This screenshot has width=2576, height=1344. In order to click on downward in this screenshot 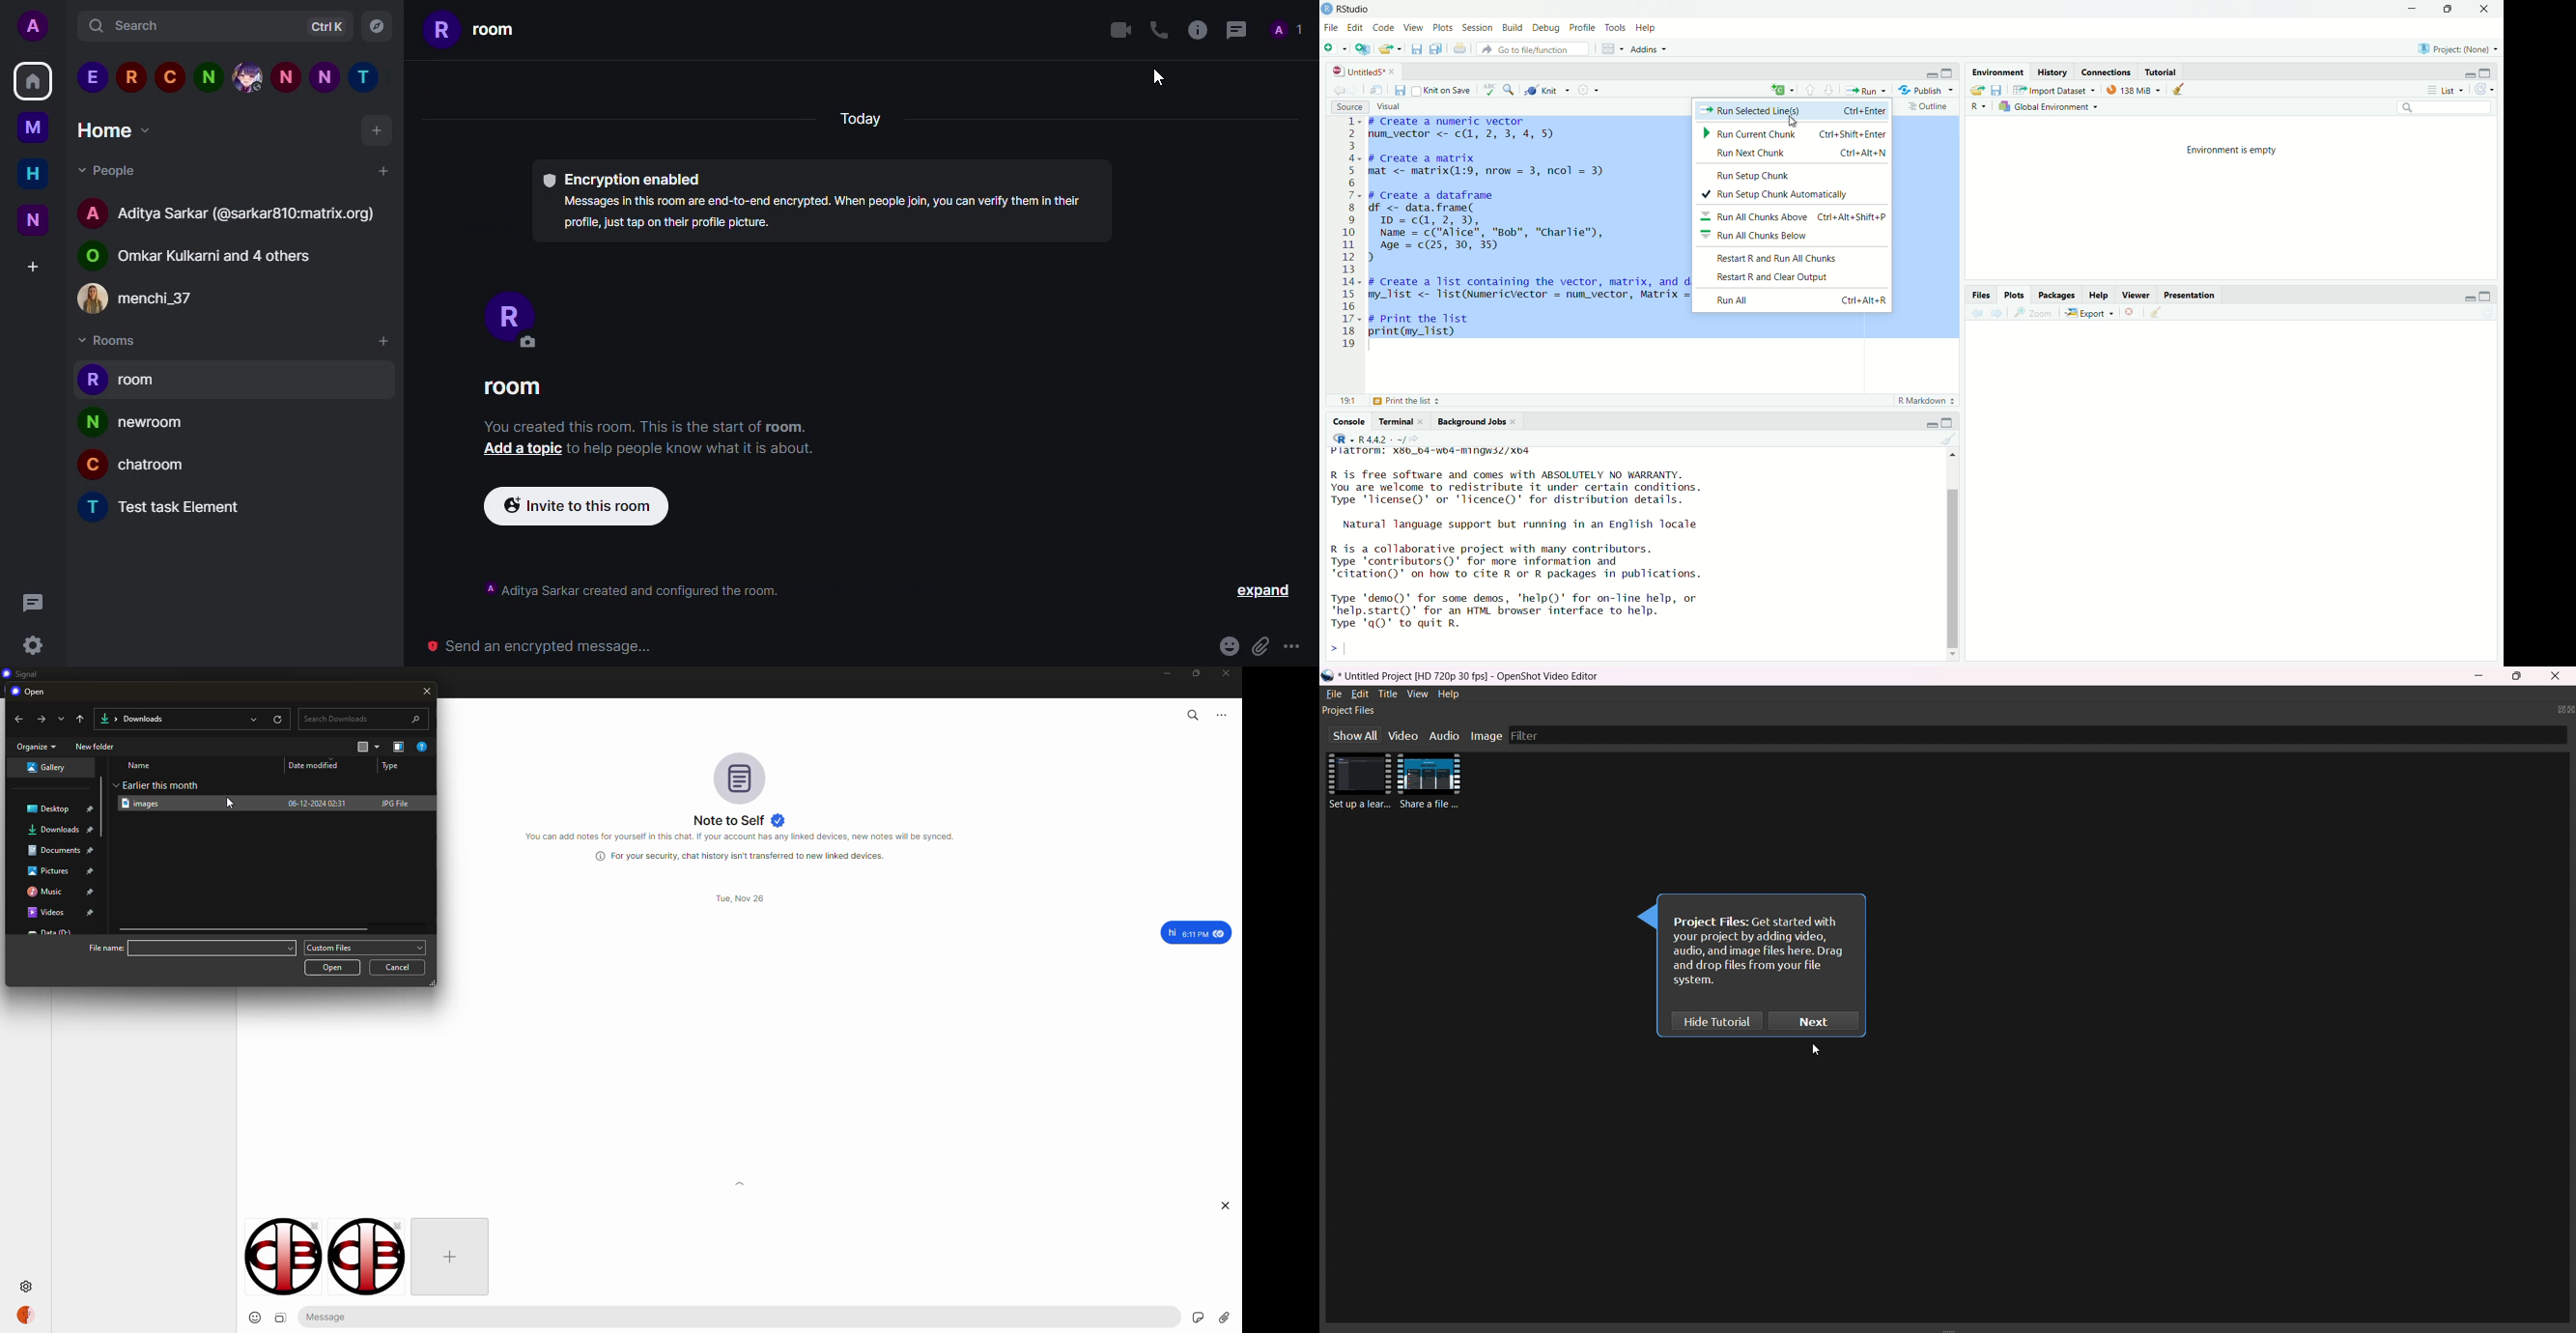, I will do `click(1833, 89)`.